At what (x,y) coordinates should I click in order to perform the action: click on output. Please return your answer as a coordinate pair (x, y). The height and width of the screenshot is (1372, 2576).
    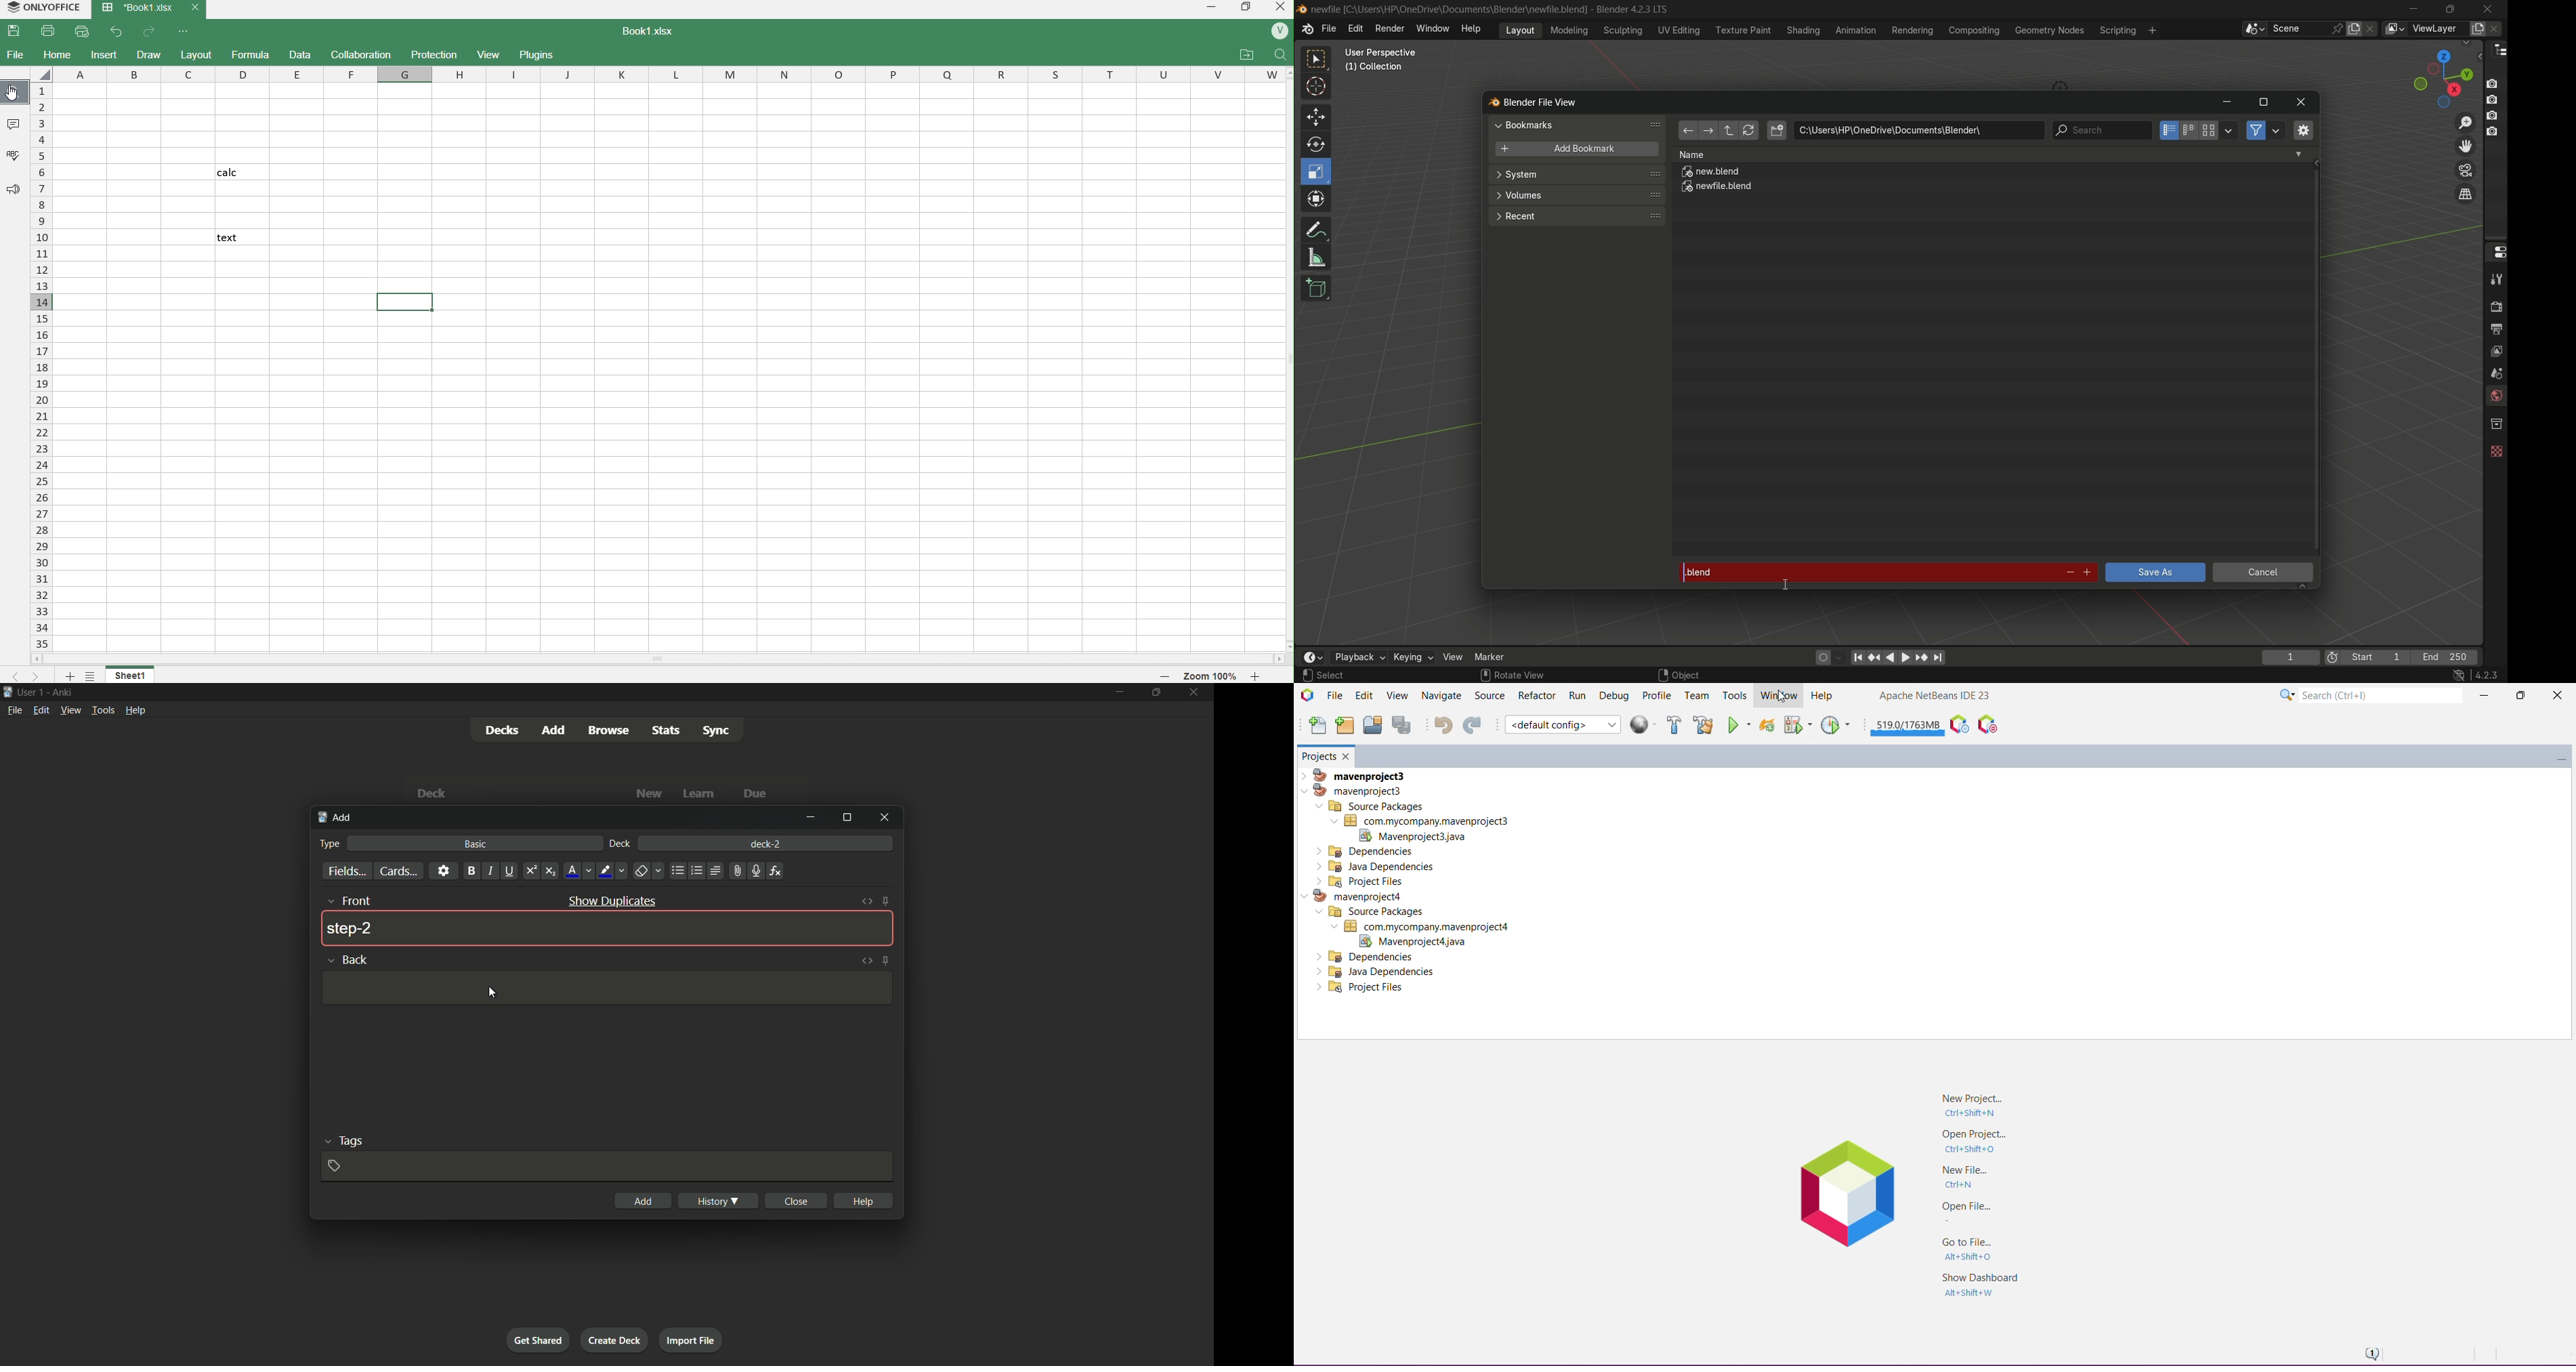
    Looking at the image, I should click on (2496, 328).